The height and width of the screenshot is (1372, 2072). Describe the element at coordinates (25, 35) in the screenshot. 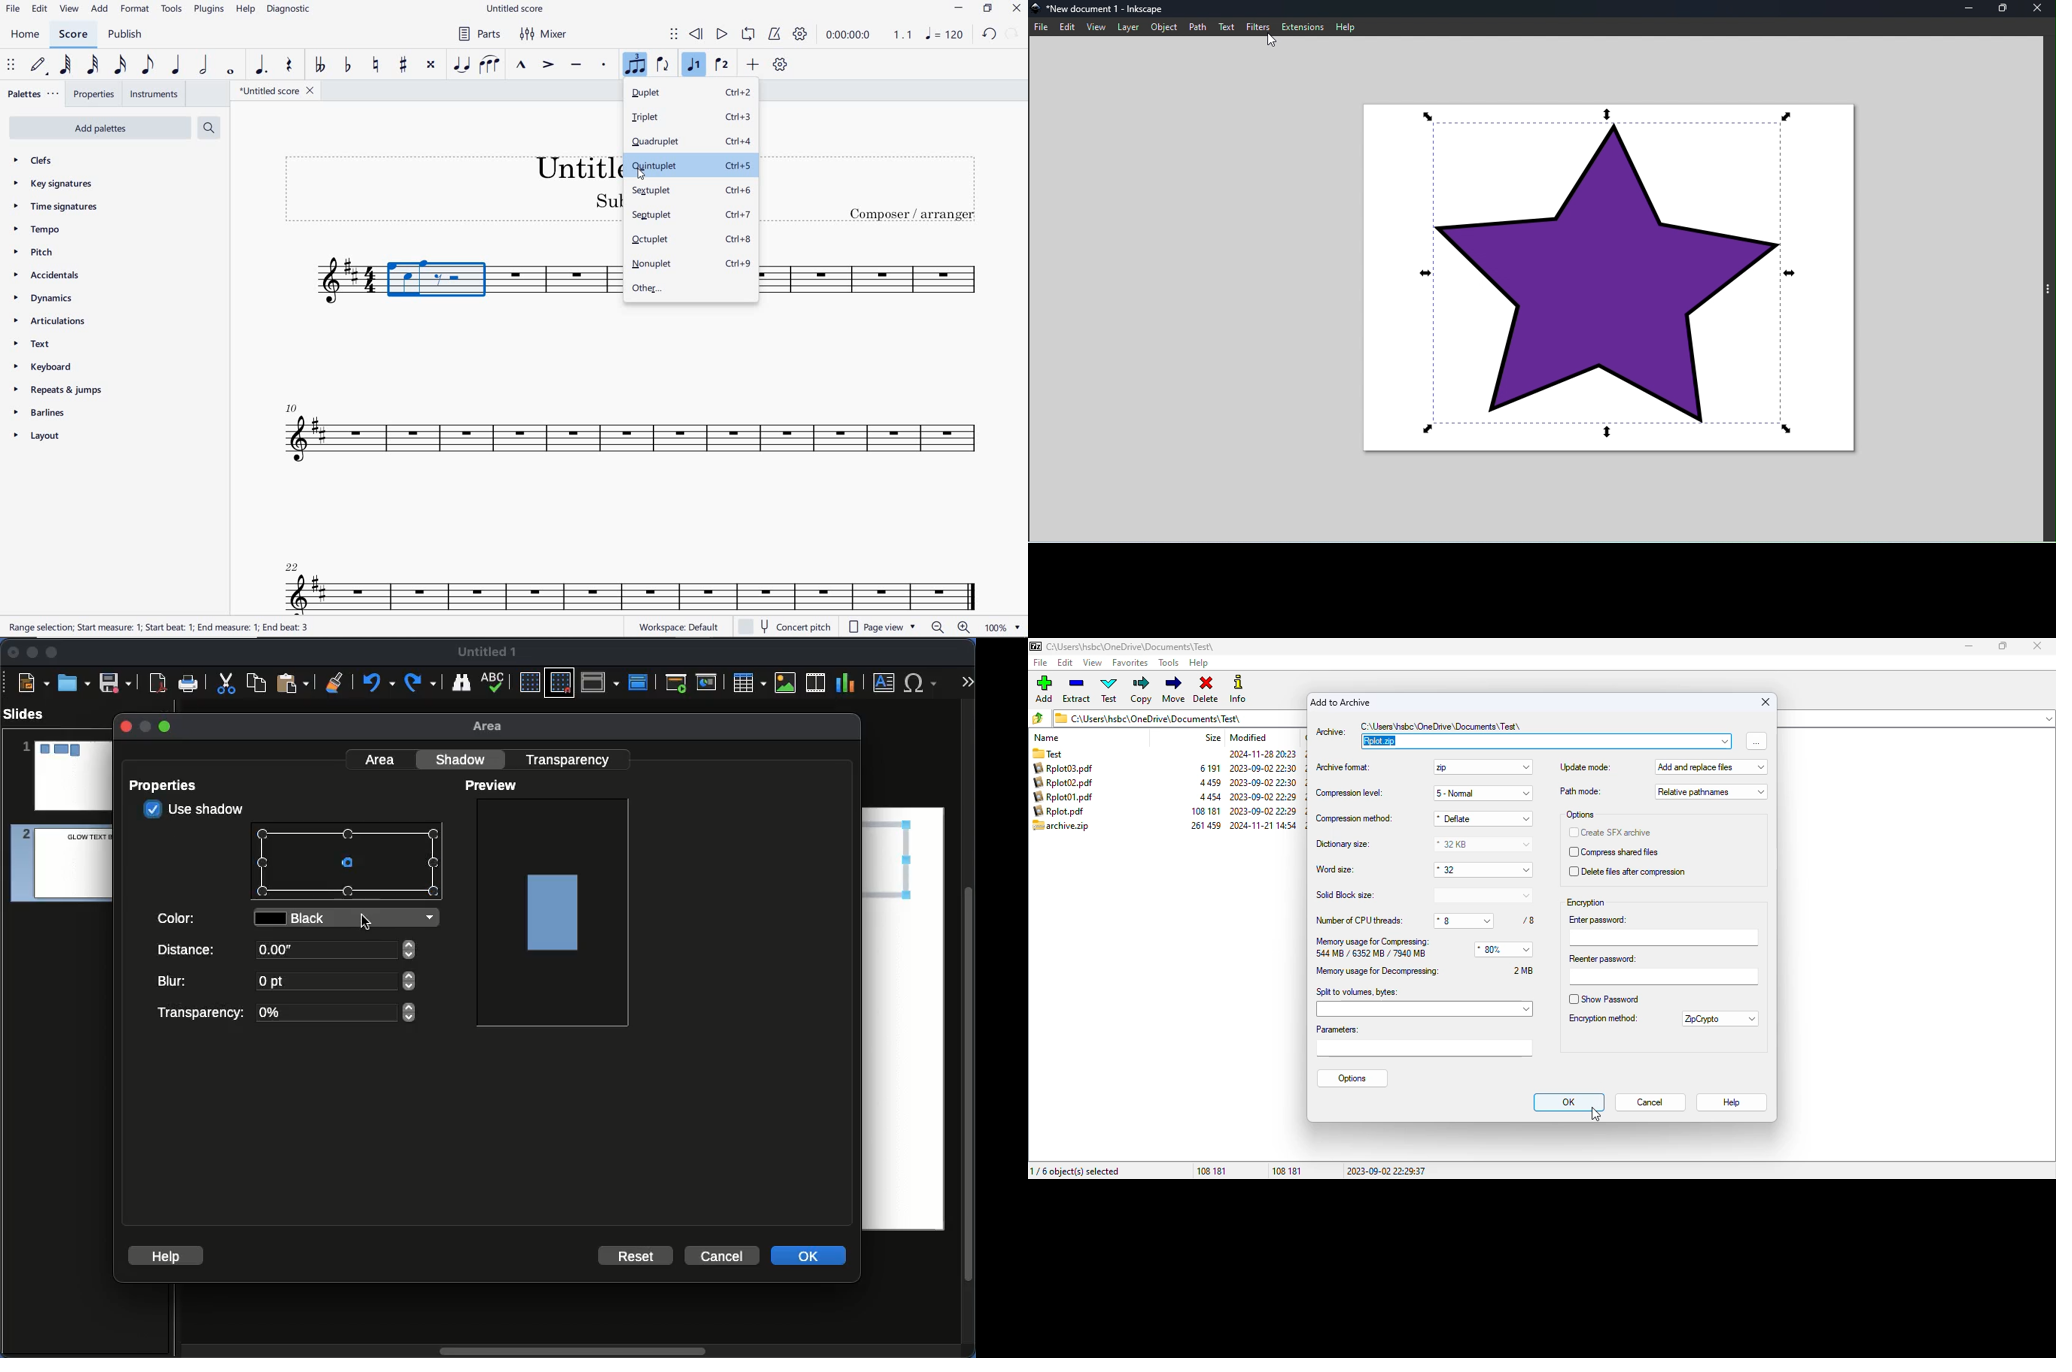

I see `HOME` at that location.